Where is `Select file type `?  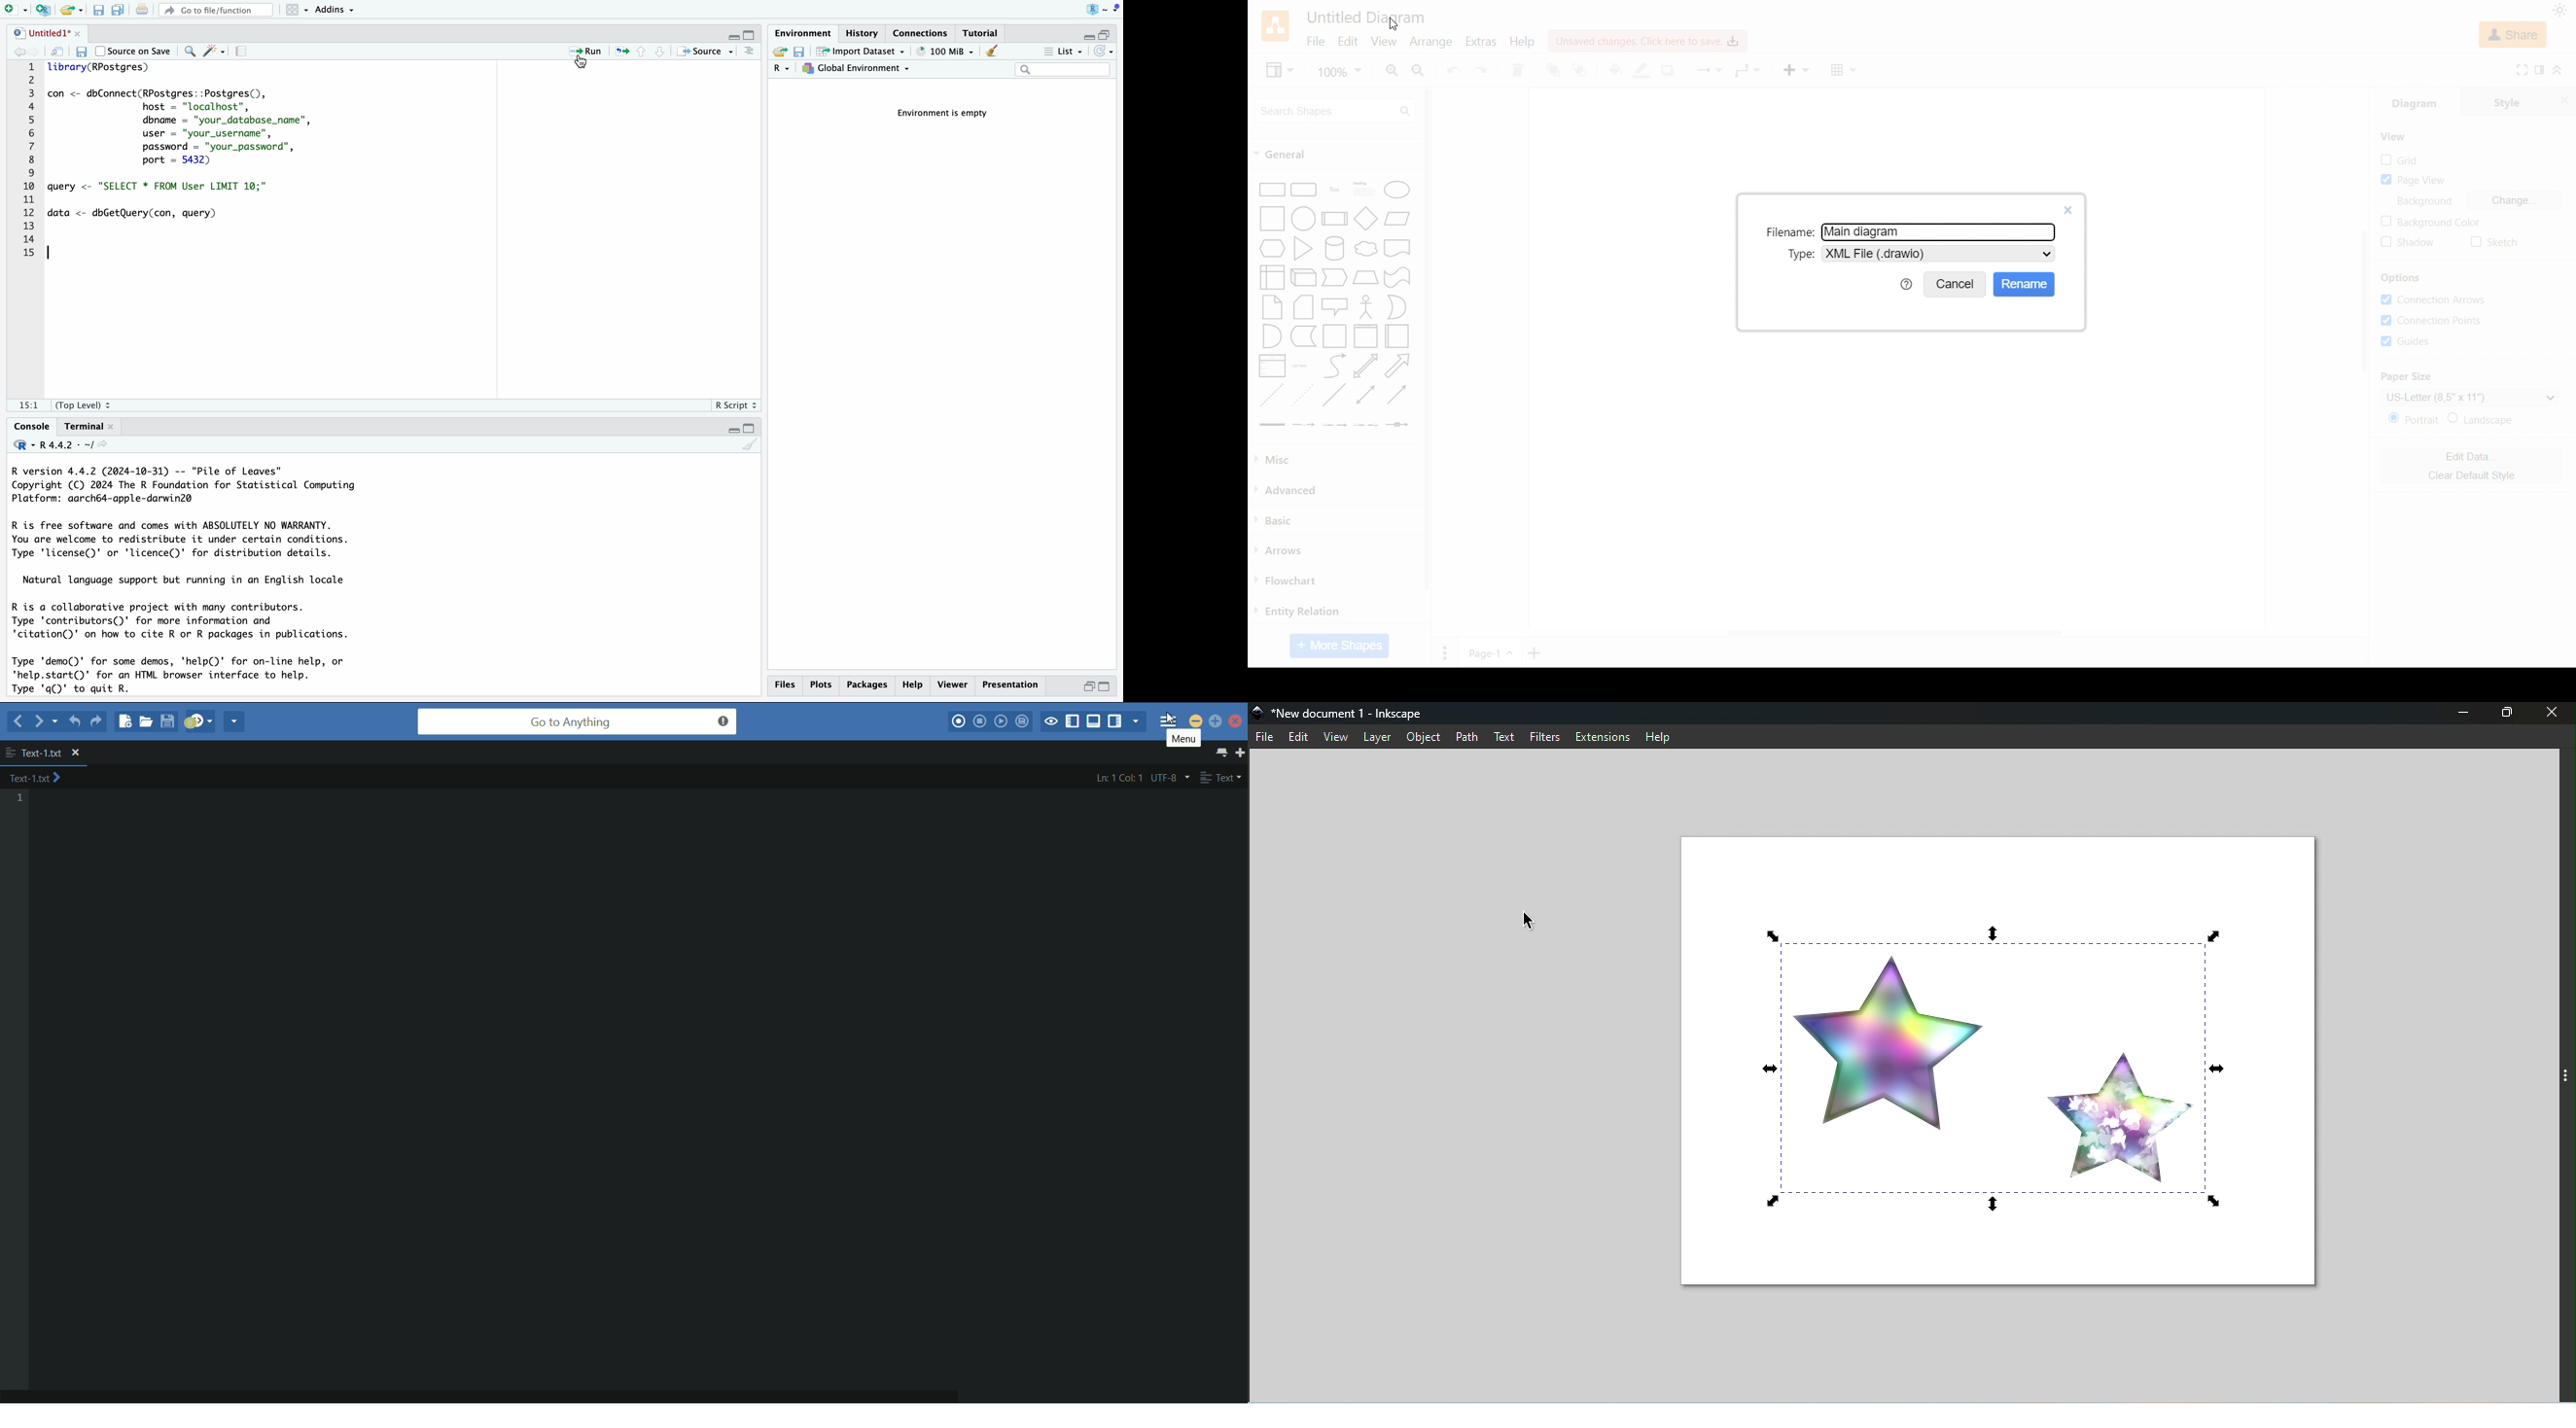
Select file type  is located at coordinates (1939, 254).